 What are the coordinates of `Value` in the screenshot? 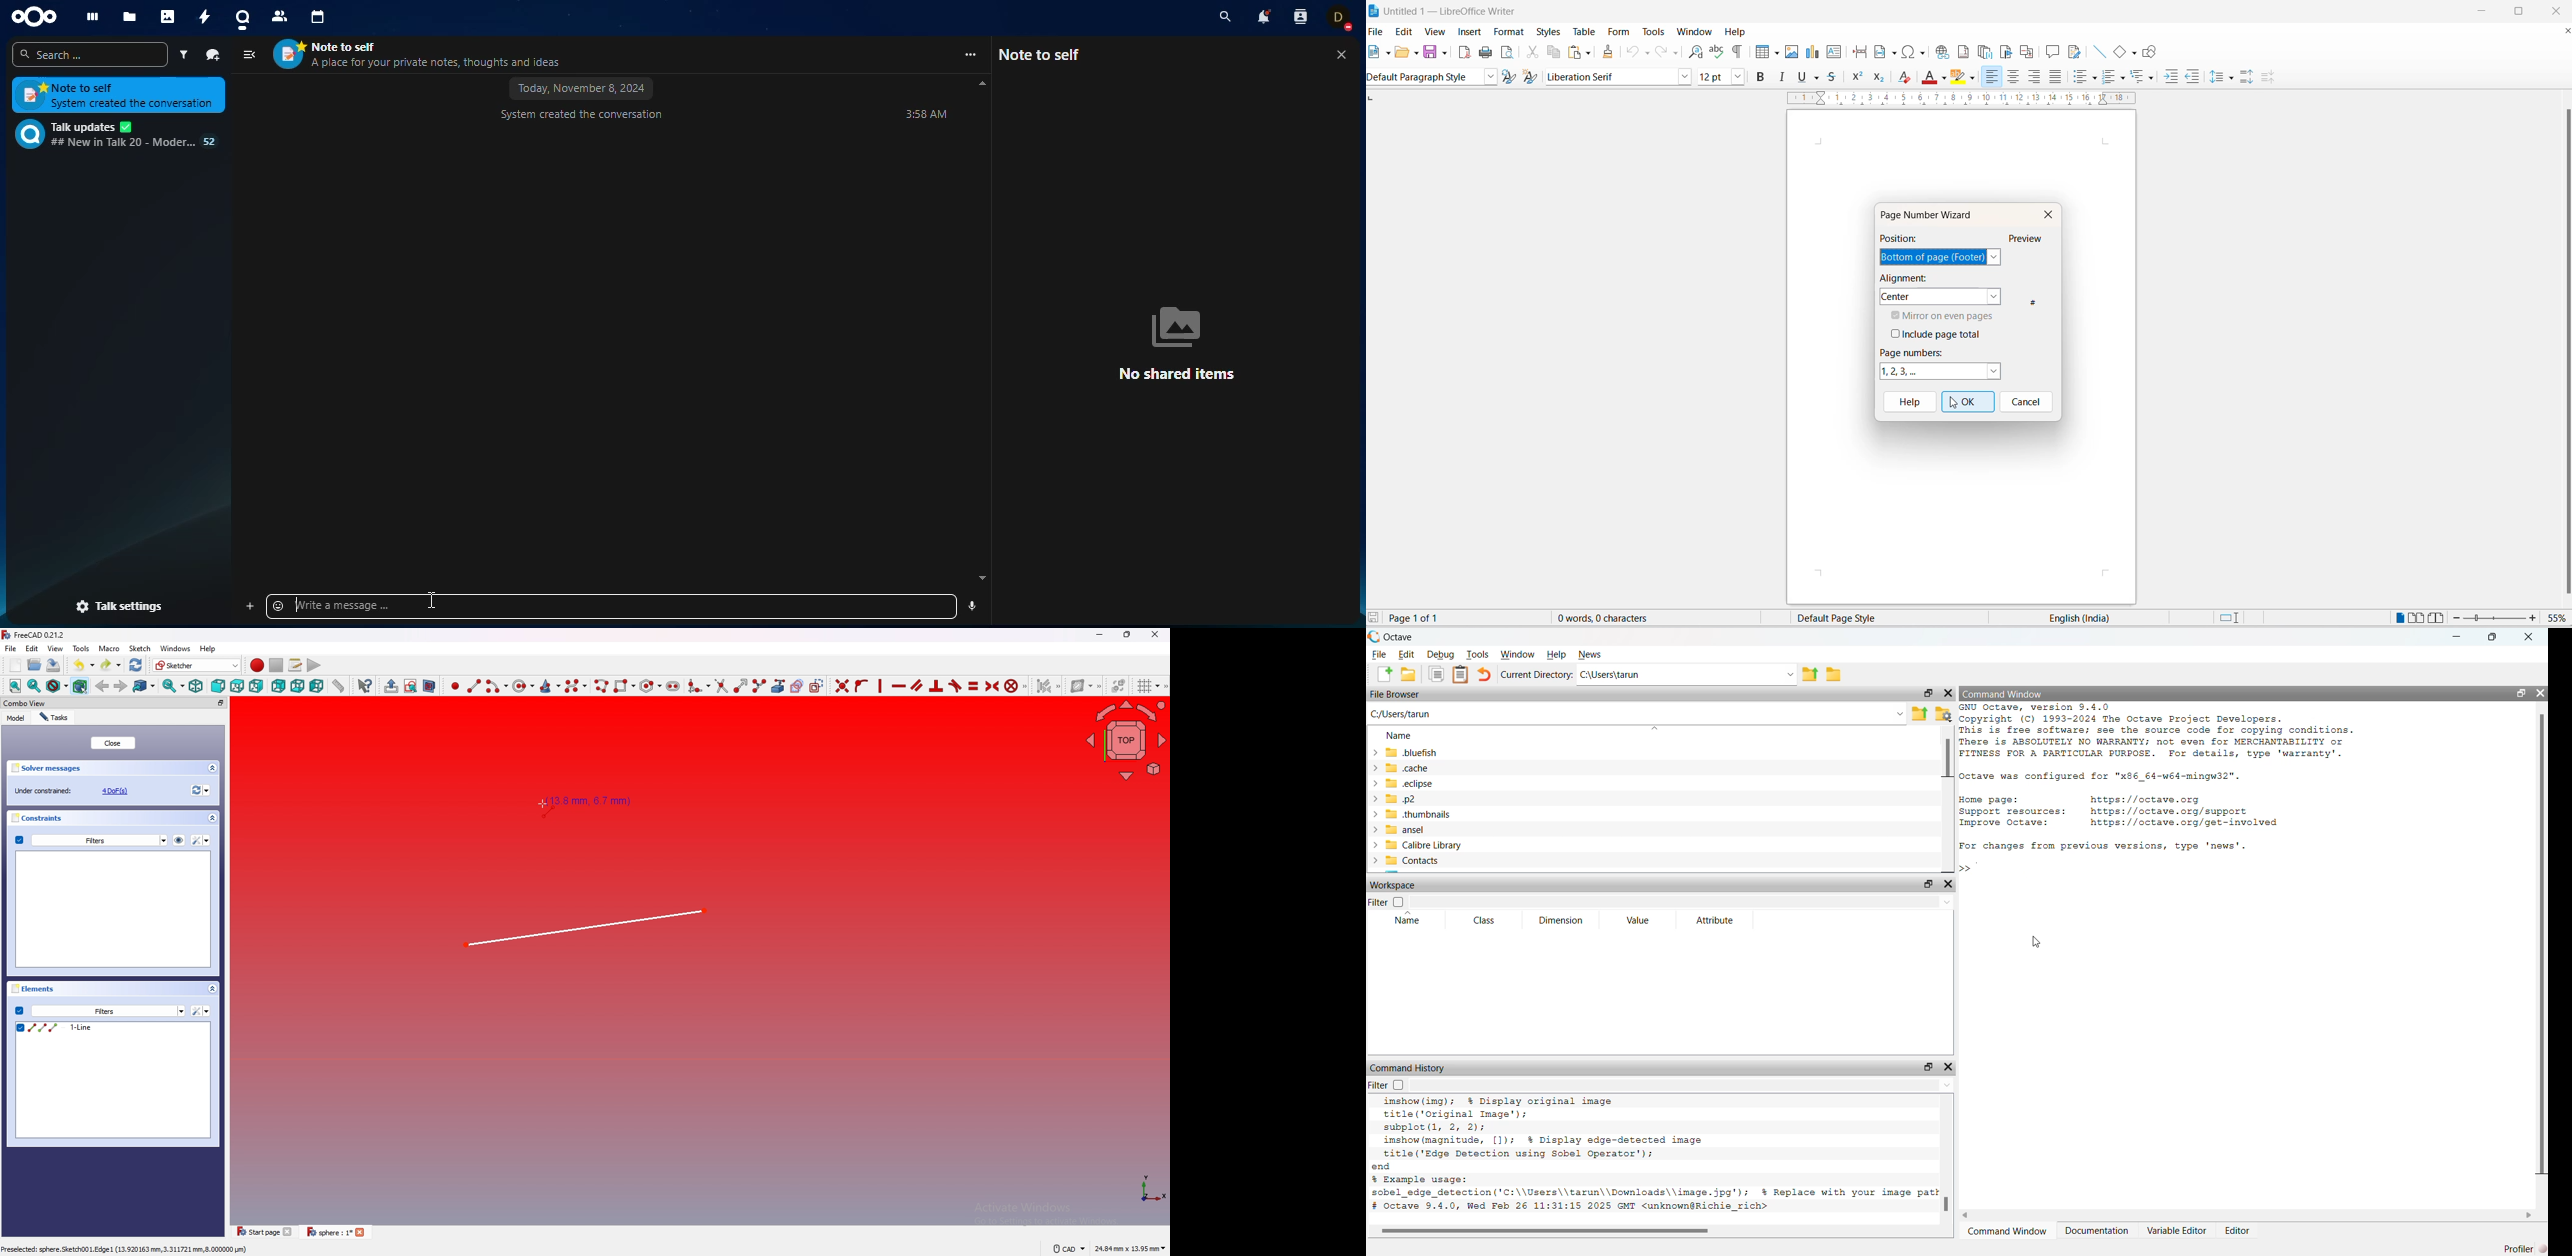 It's located at (1641, 920).